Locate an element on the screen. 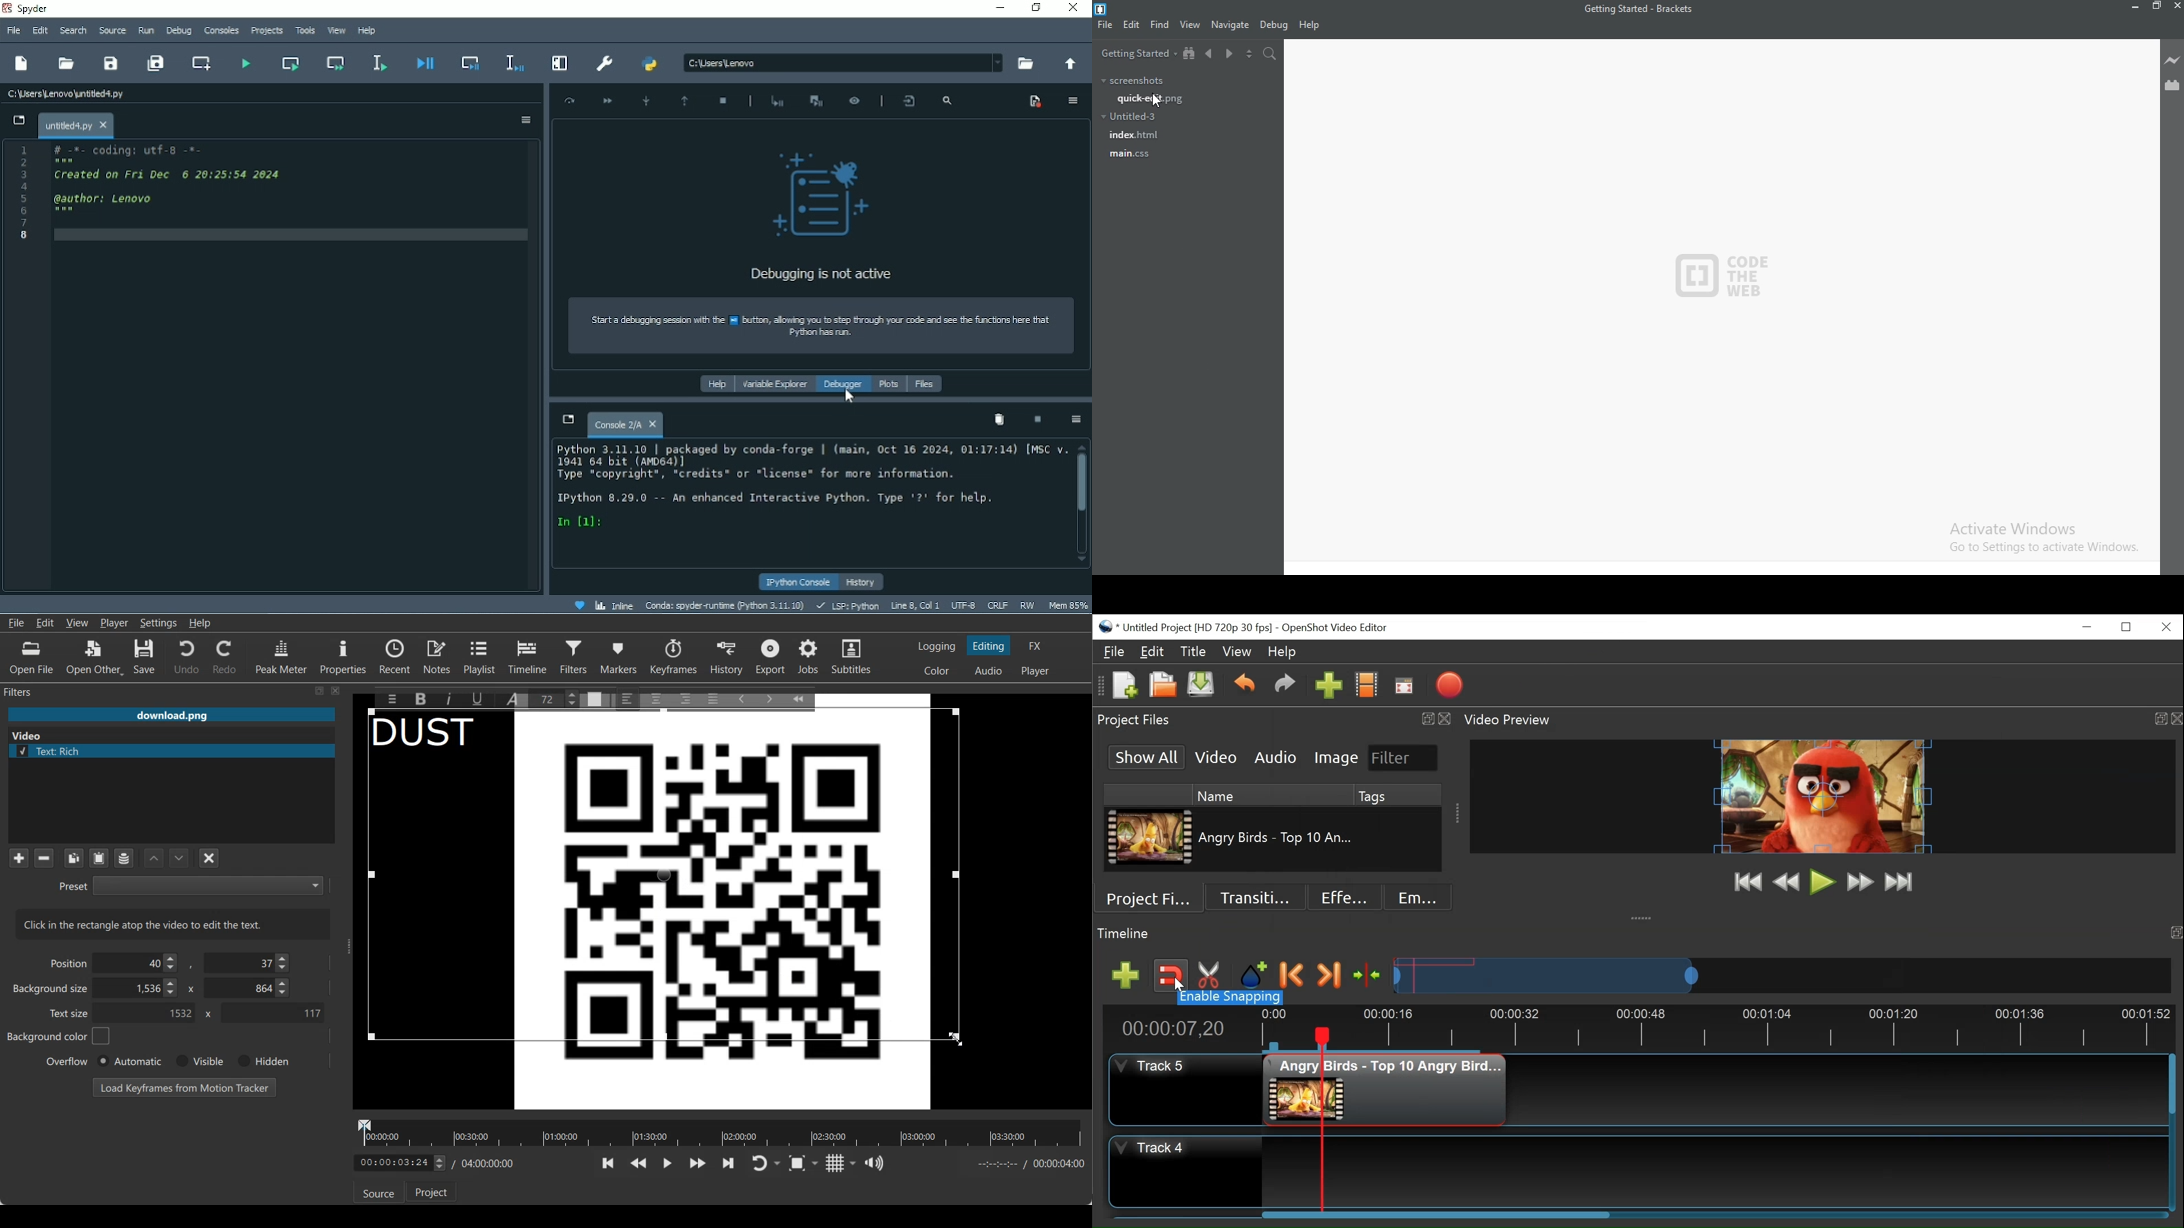  Debugger is located at coordinates (844, 385).